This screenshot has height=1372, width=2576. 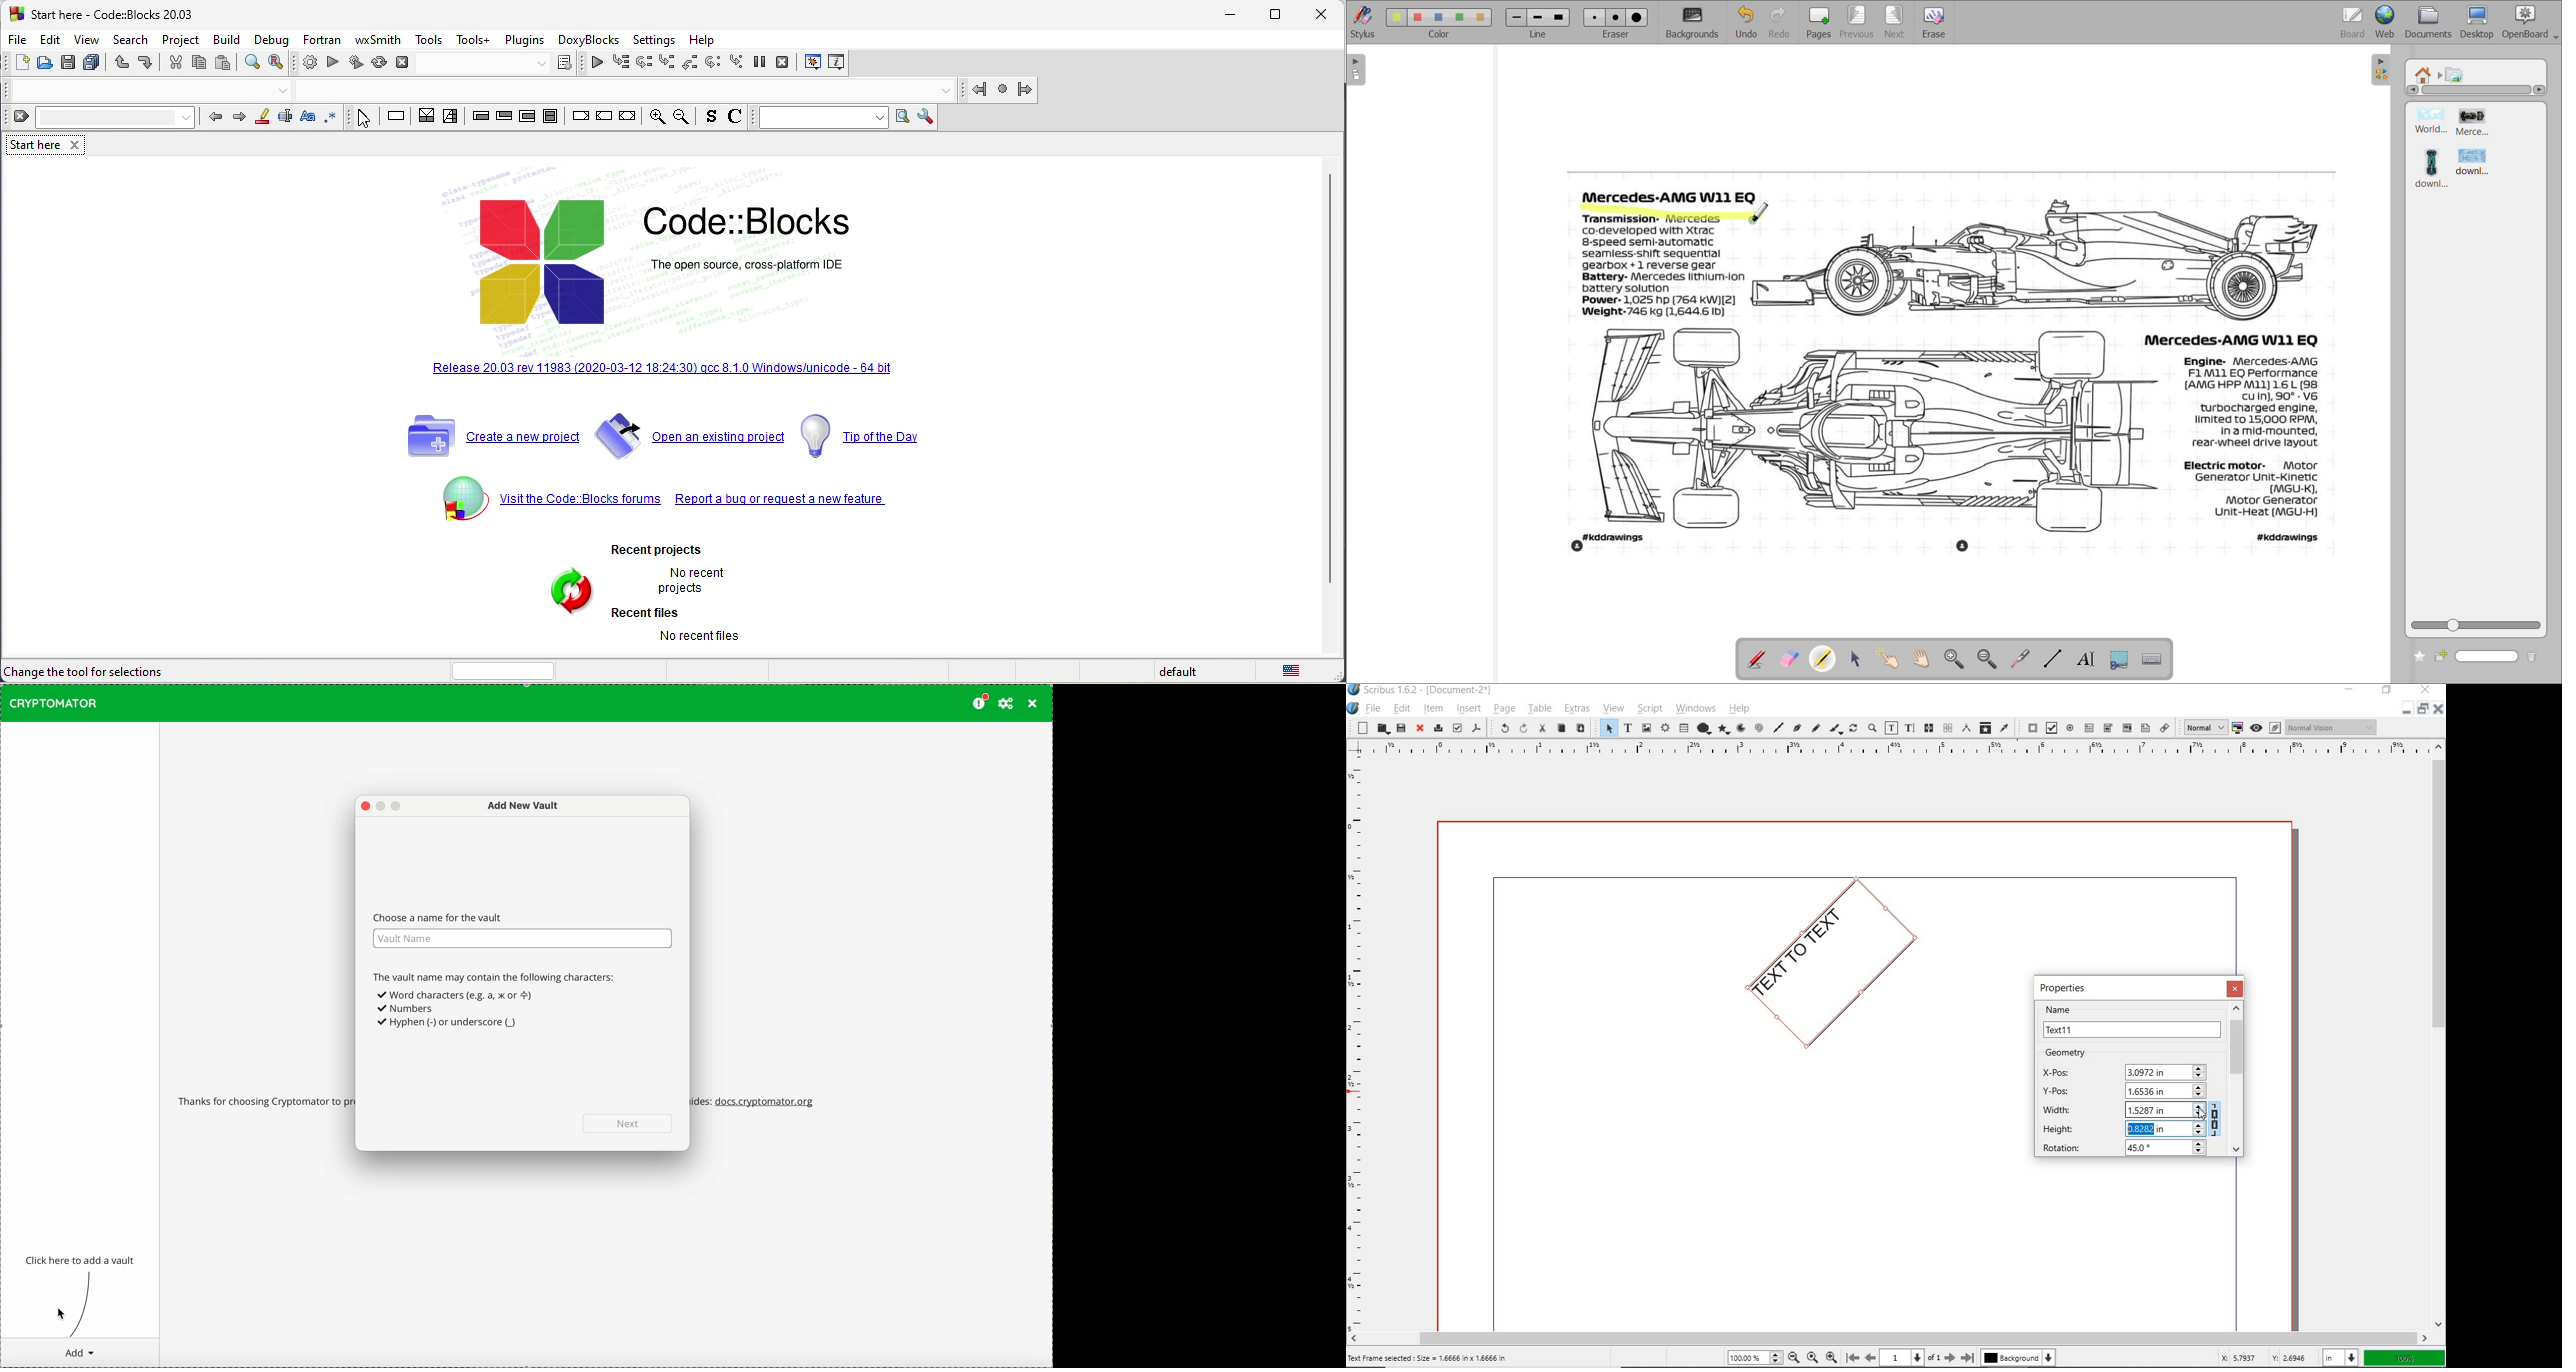 What do you see at coordinates (288, 117) in the screenshot?
I see `selected text` at bounding box center [288, 117].